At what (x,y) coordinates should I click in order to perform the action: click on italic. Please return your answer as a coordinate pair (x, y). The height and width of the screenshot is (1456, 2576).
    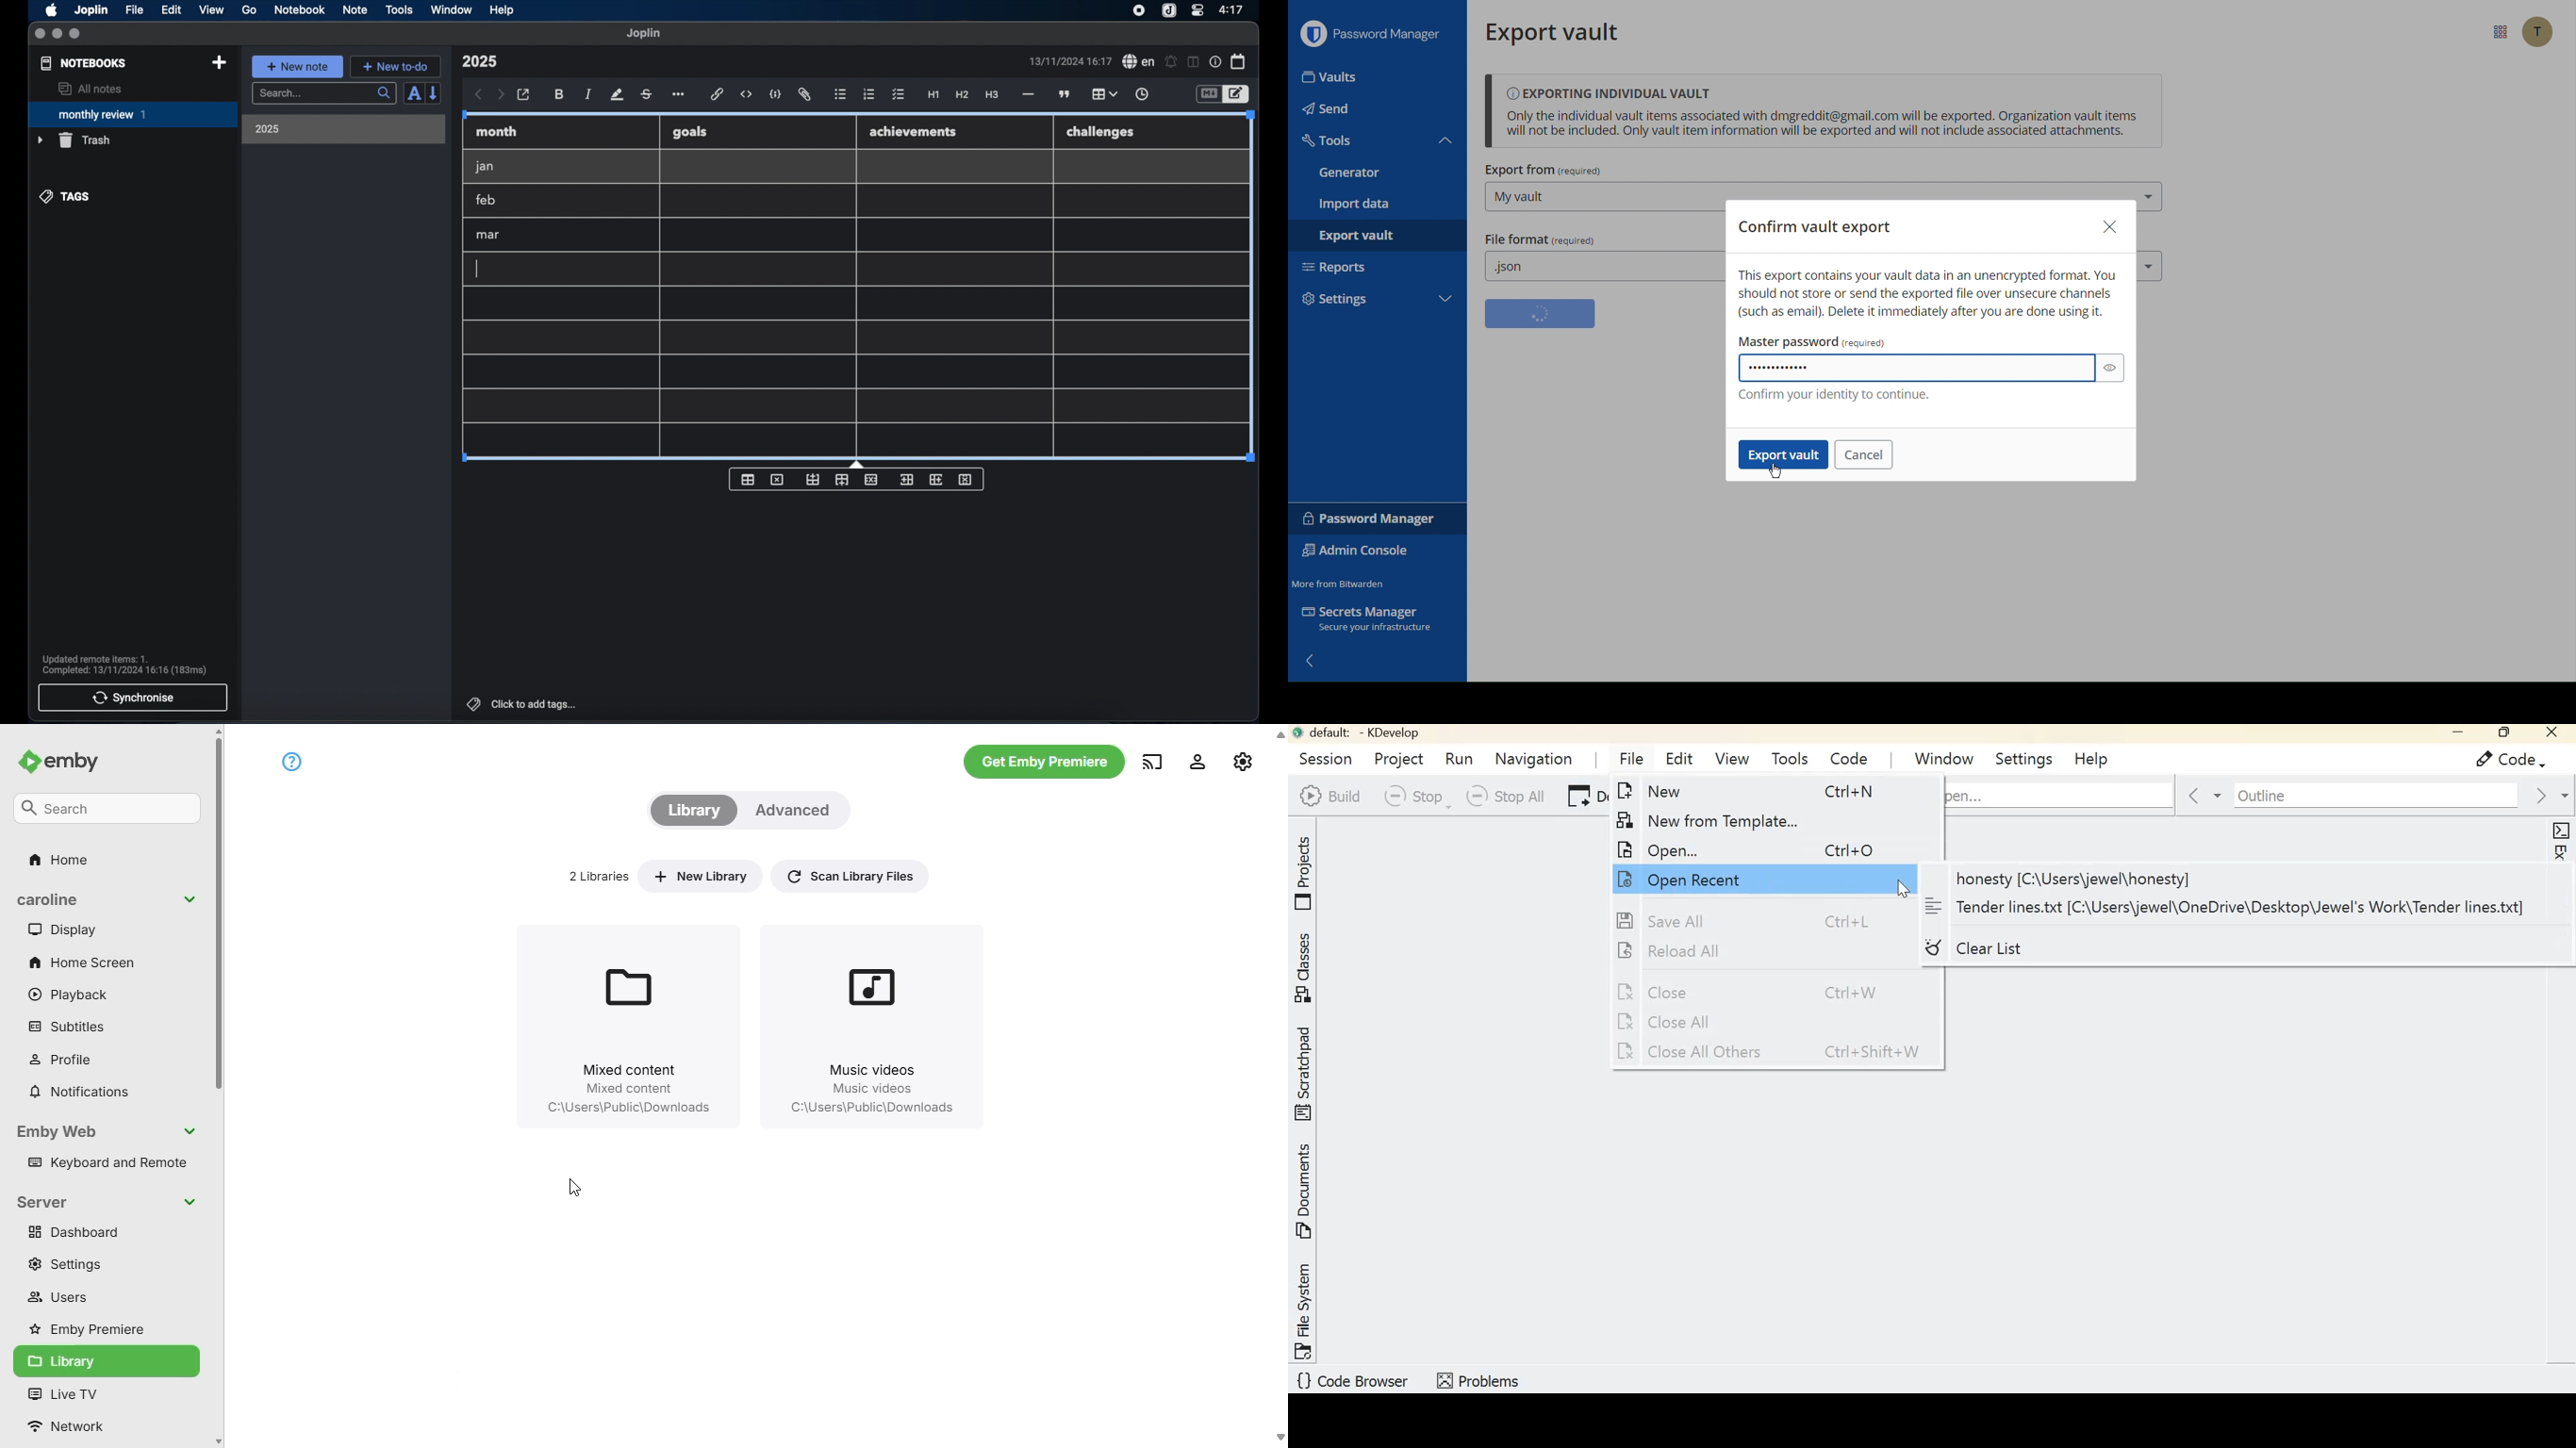
    Looking at the image, I should click on (589, 94).